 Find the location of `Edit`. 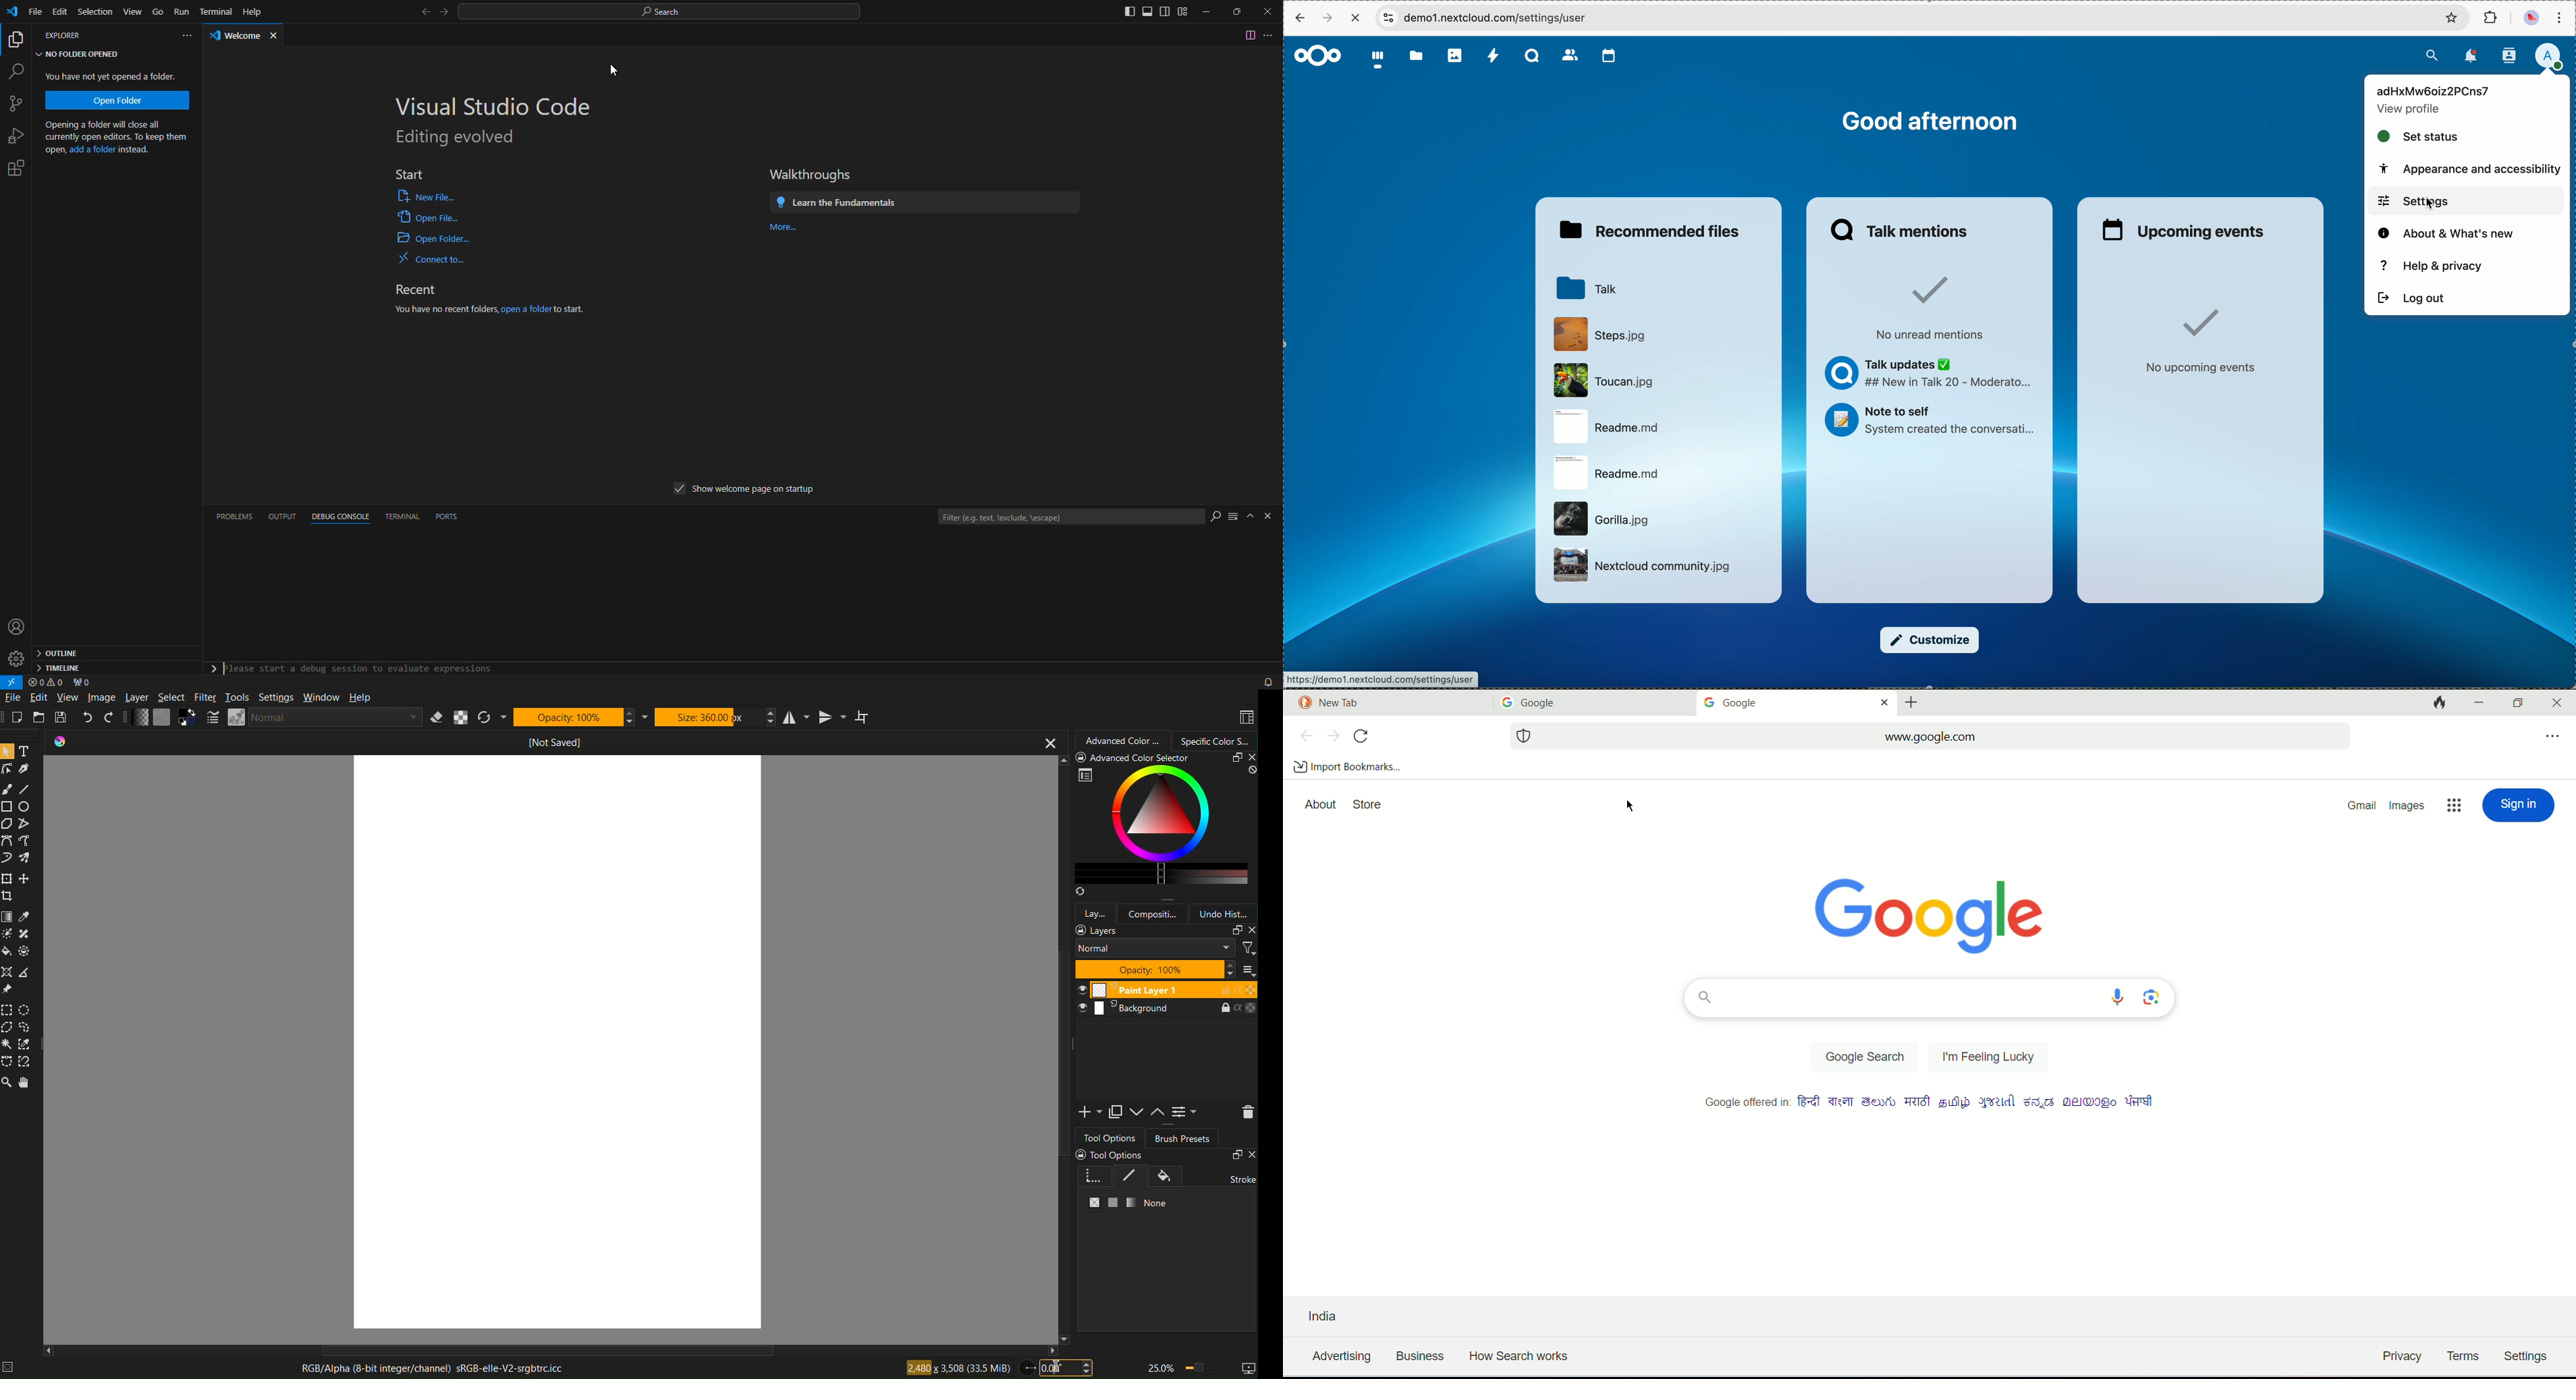

Edit is located at coordinates (61, 12).